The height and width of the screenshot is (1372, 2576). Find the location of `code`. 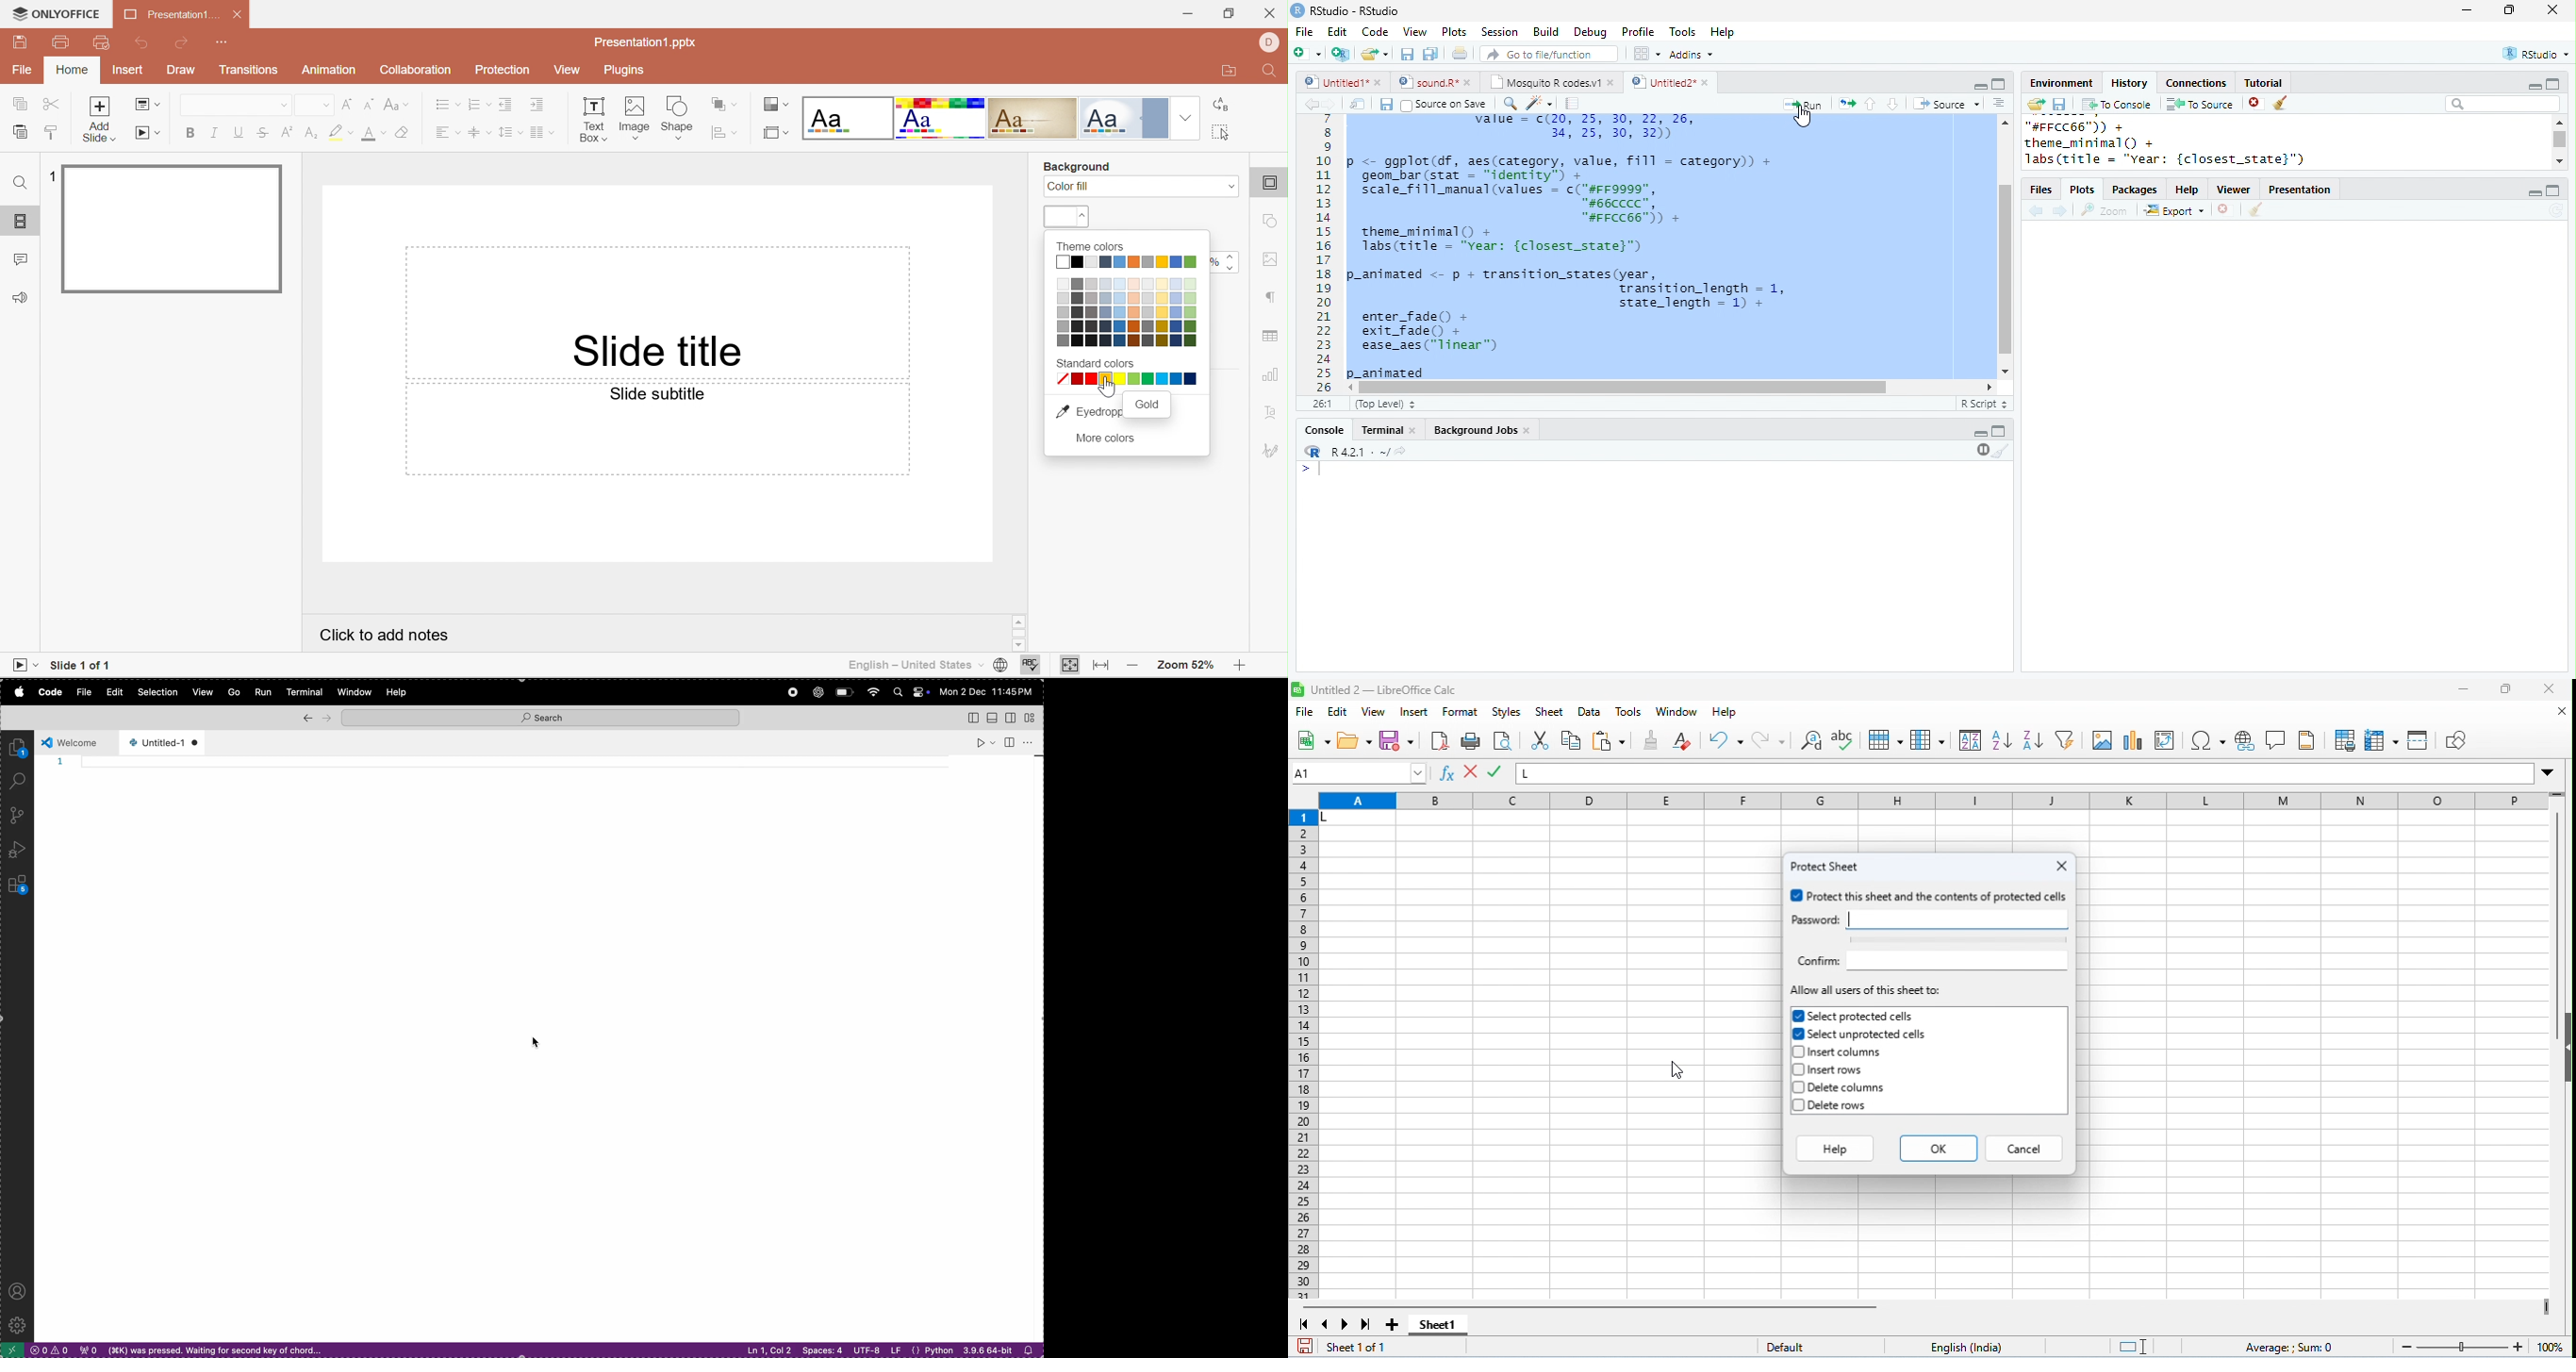

code is located at coordinates (47, 692).